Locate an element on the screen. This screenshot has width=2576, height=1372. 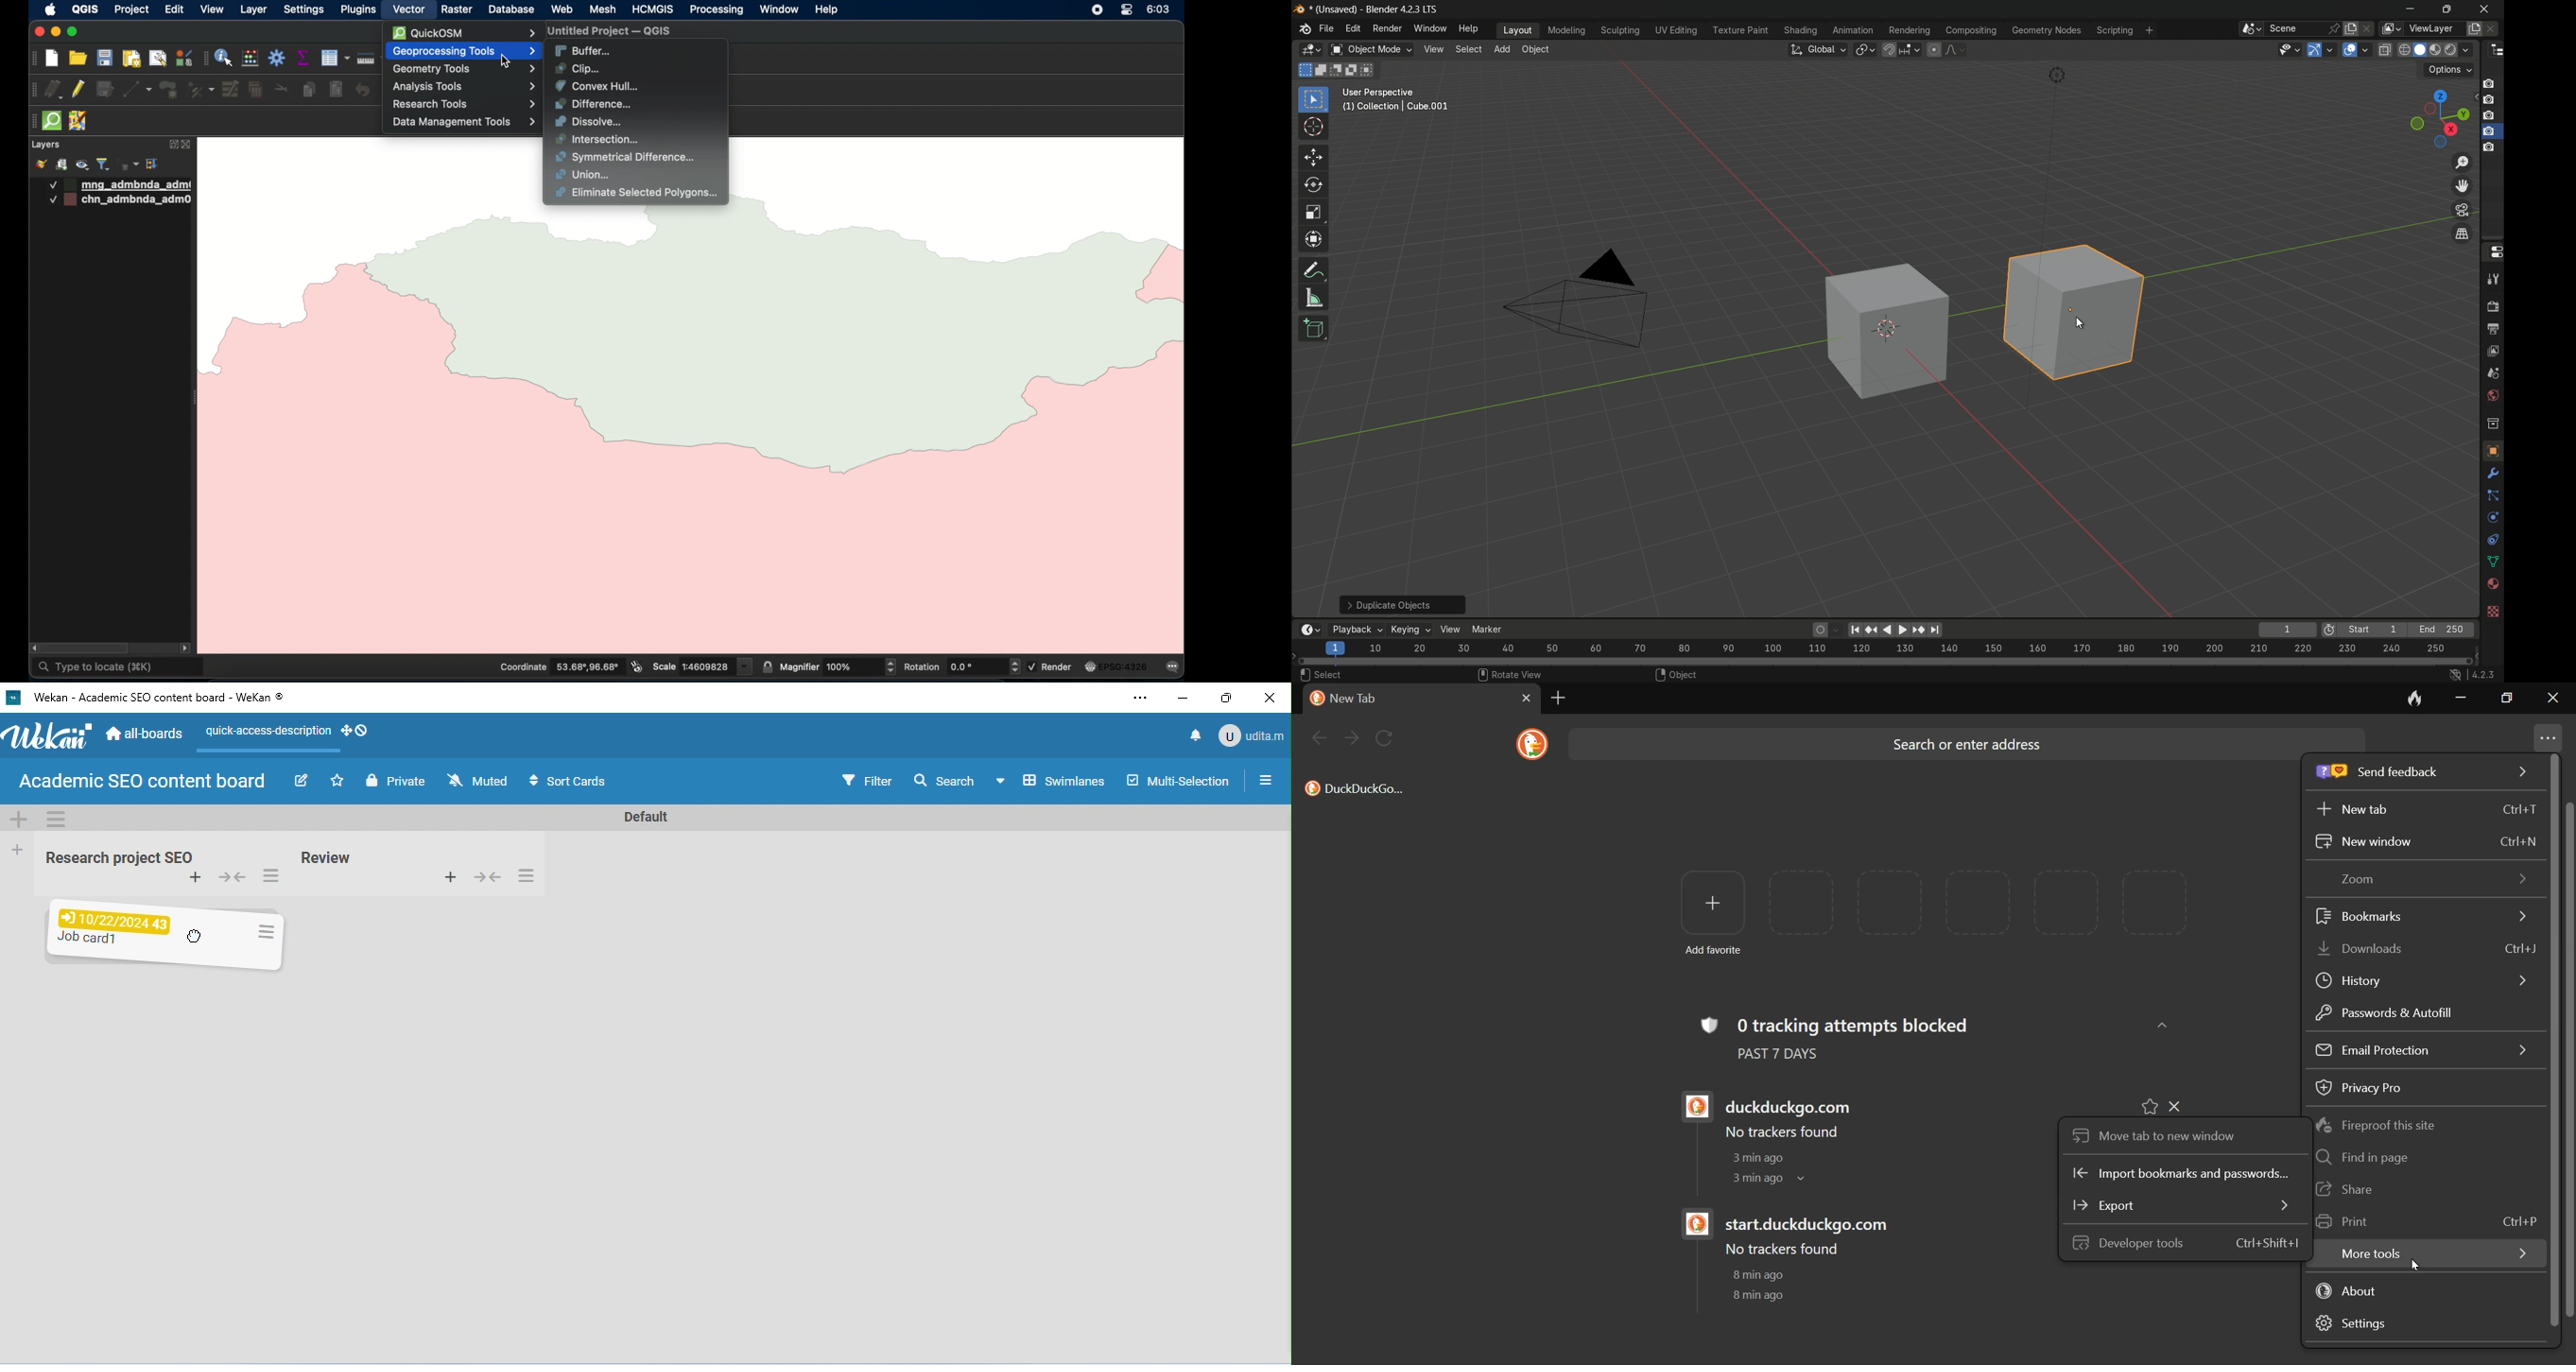
mesh is located at coordinates (603, 10).